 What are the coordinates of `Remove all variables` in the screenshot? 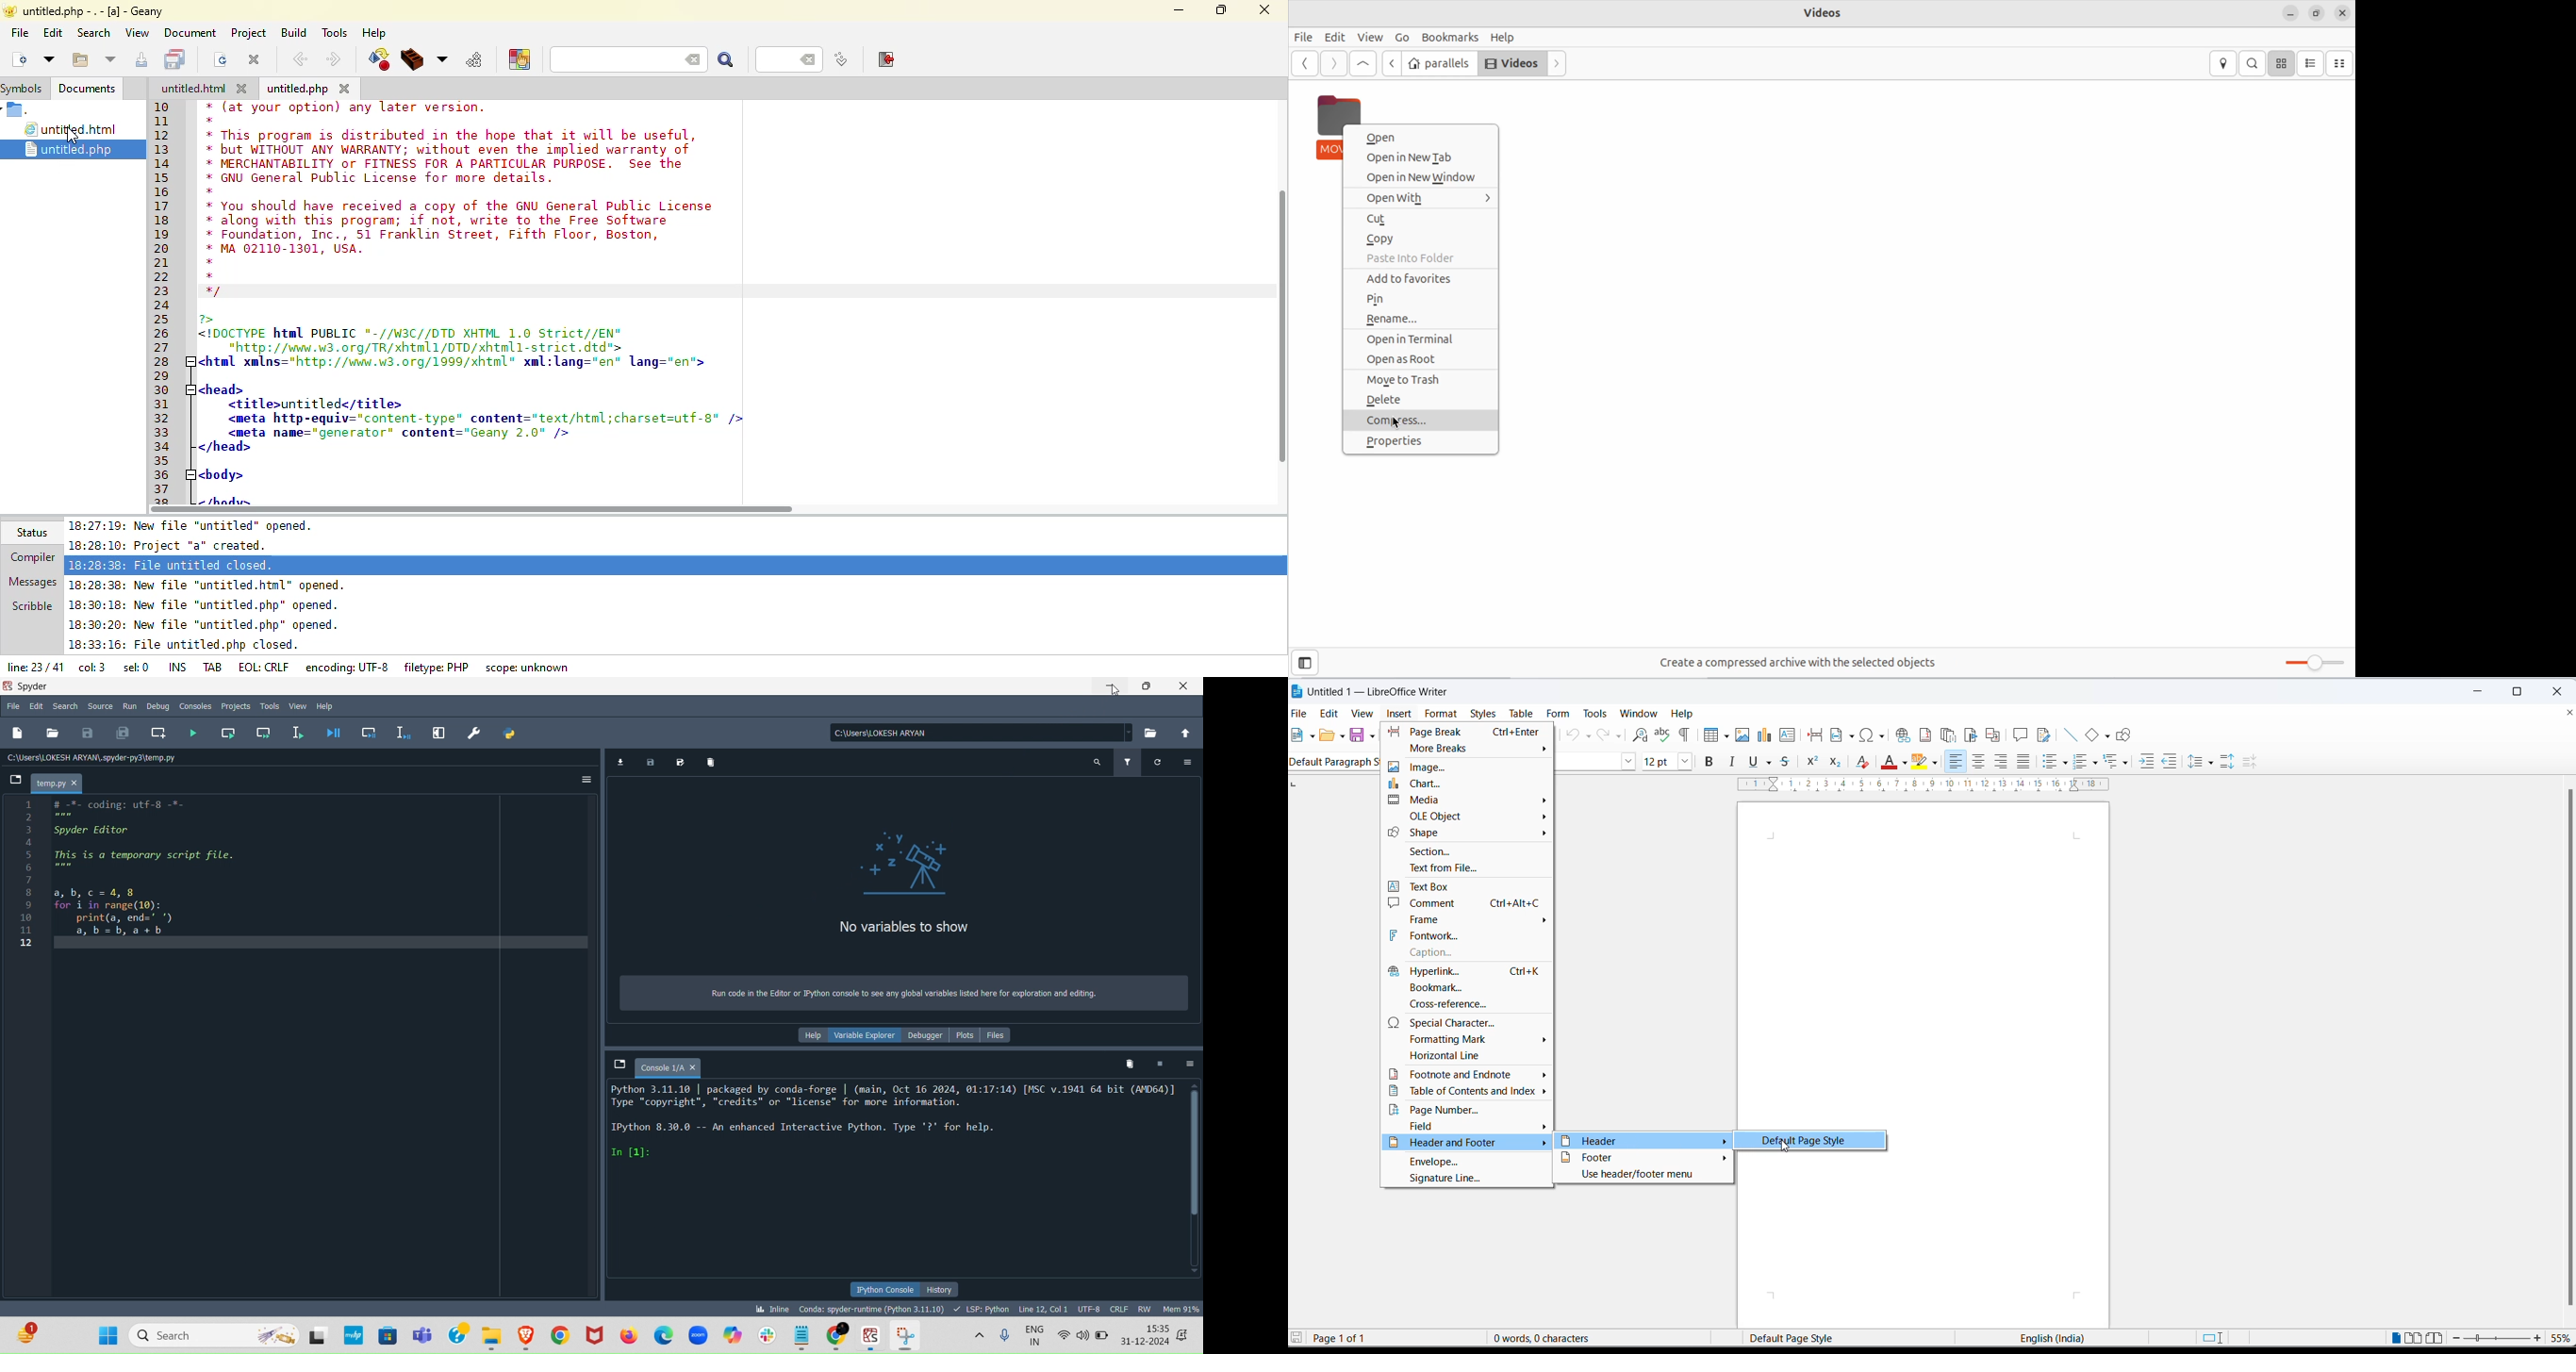 It's located at (710, 762).